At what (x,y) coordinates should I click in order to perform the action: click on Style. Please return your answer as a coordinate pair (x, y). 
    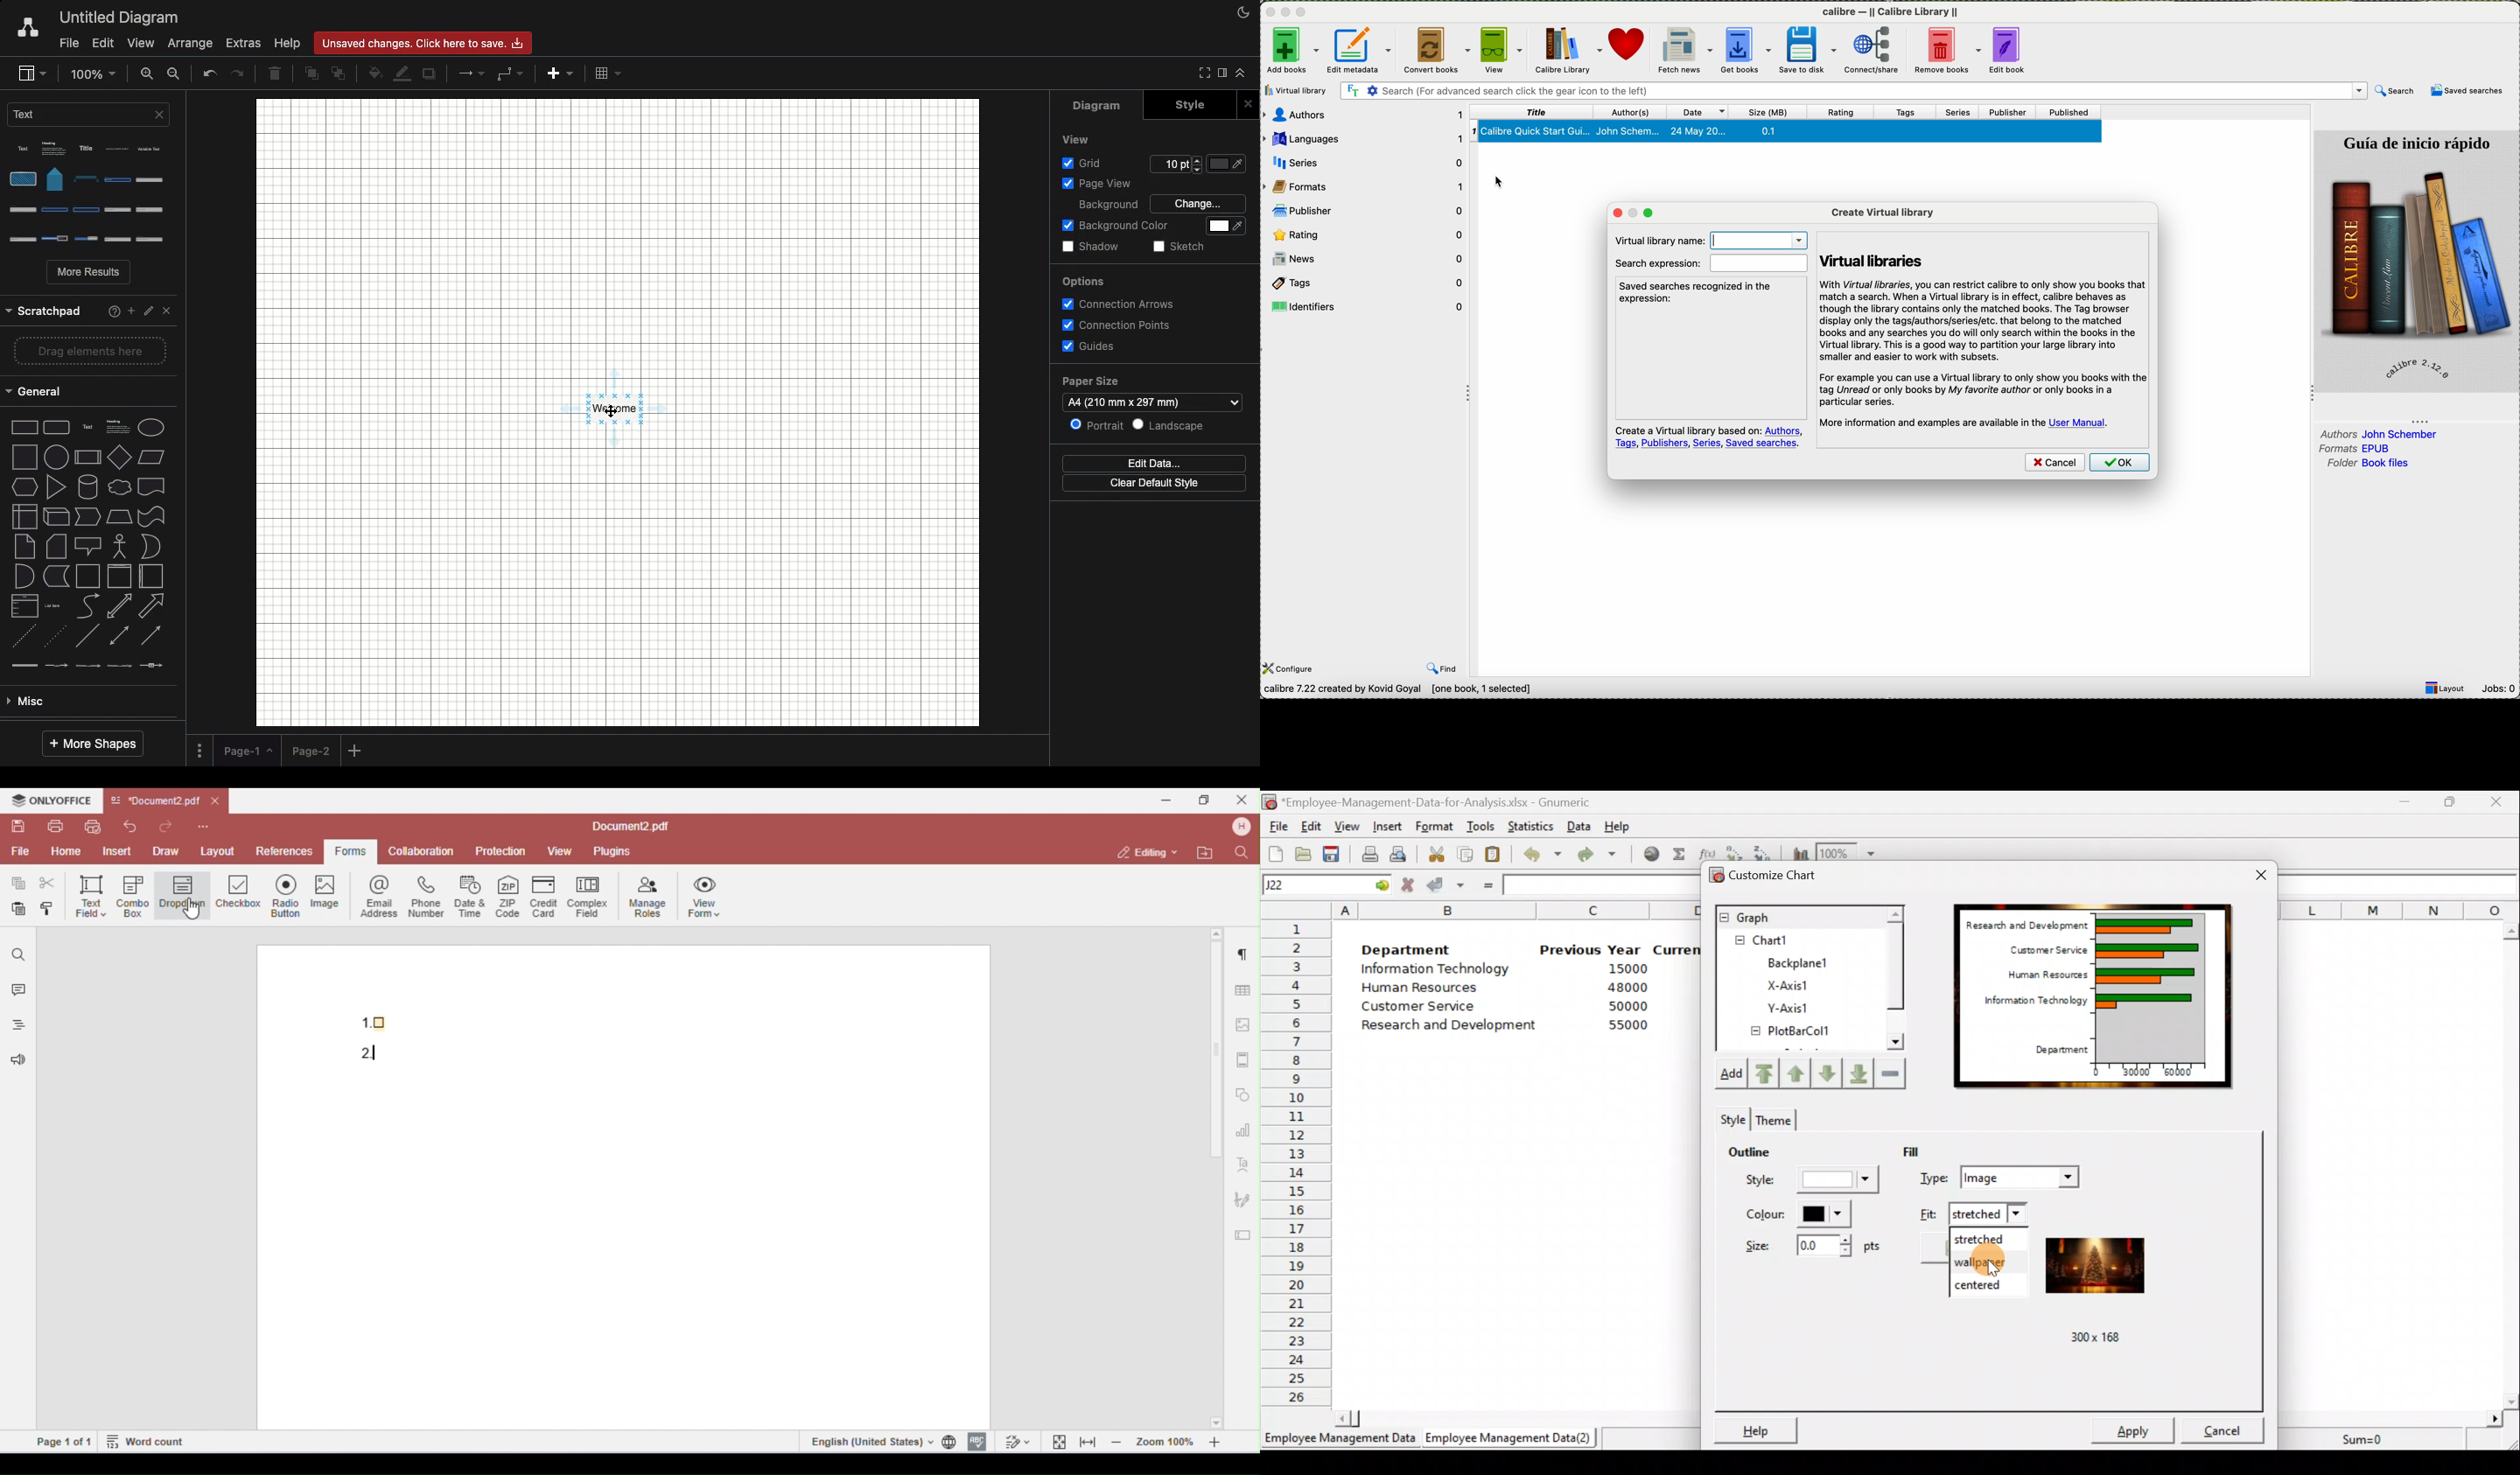
    Looking at the image, I should click on (1203, 103).